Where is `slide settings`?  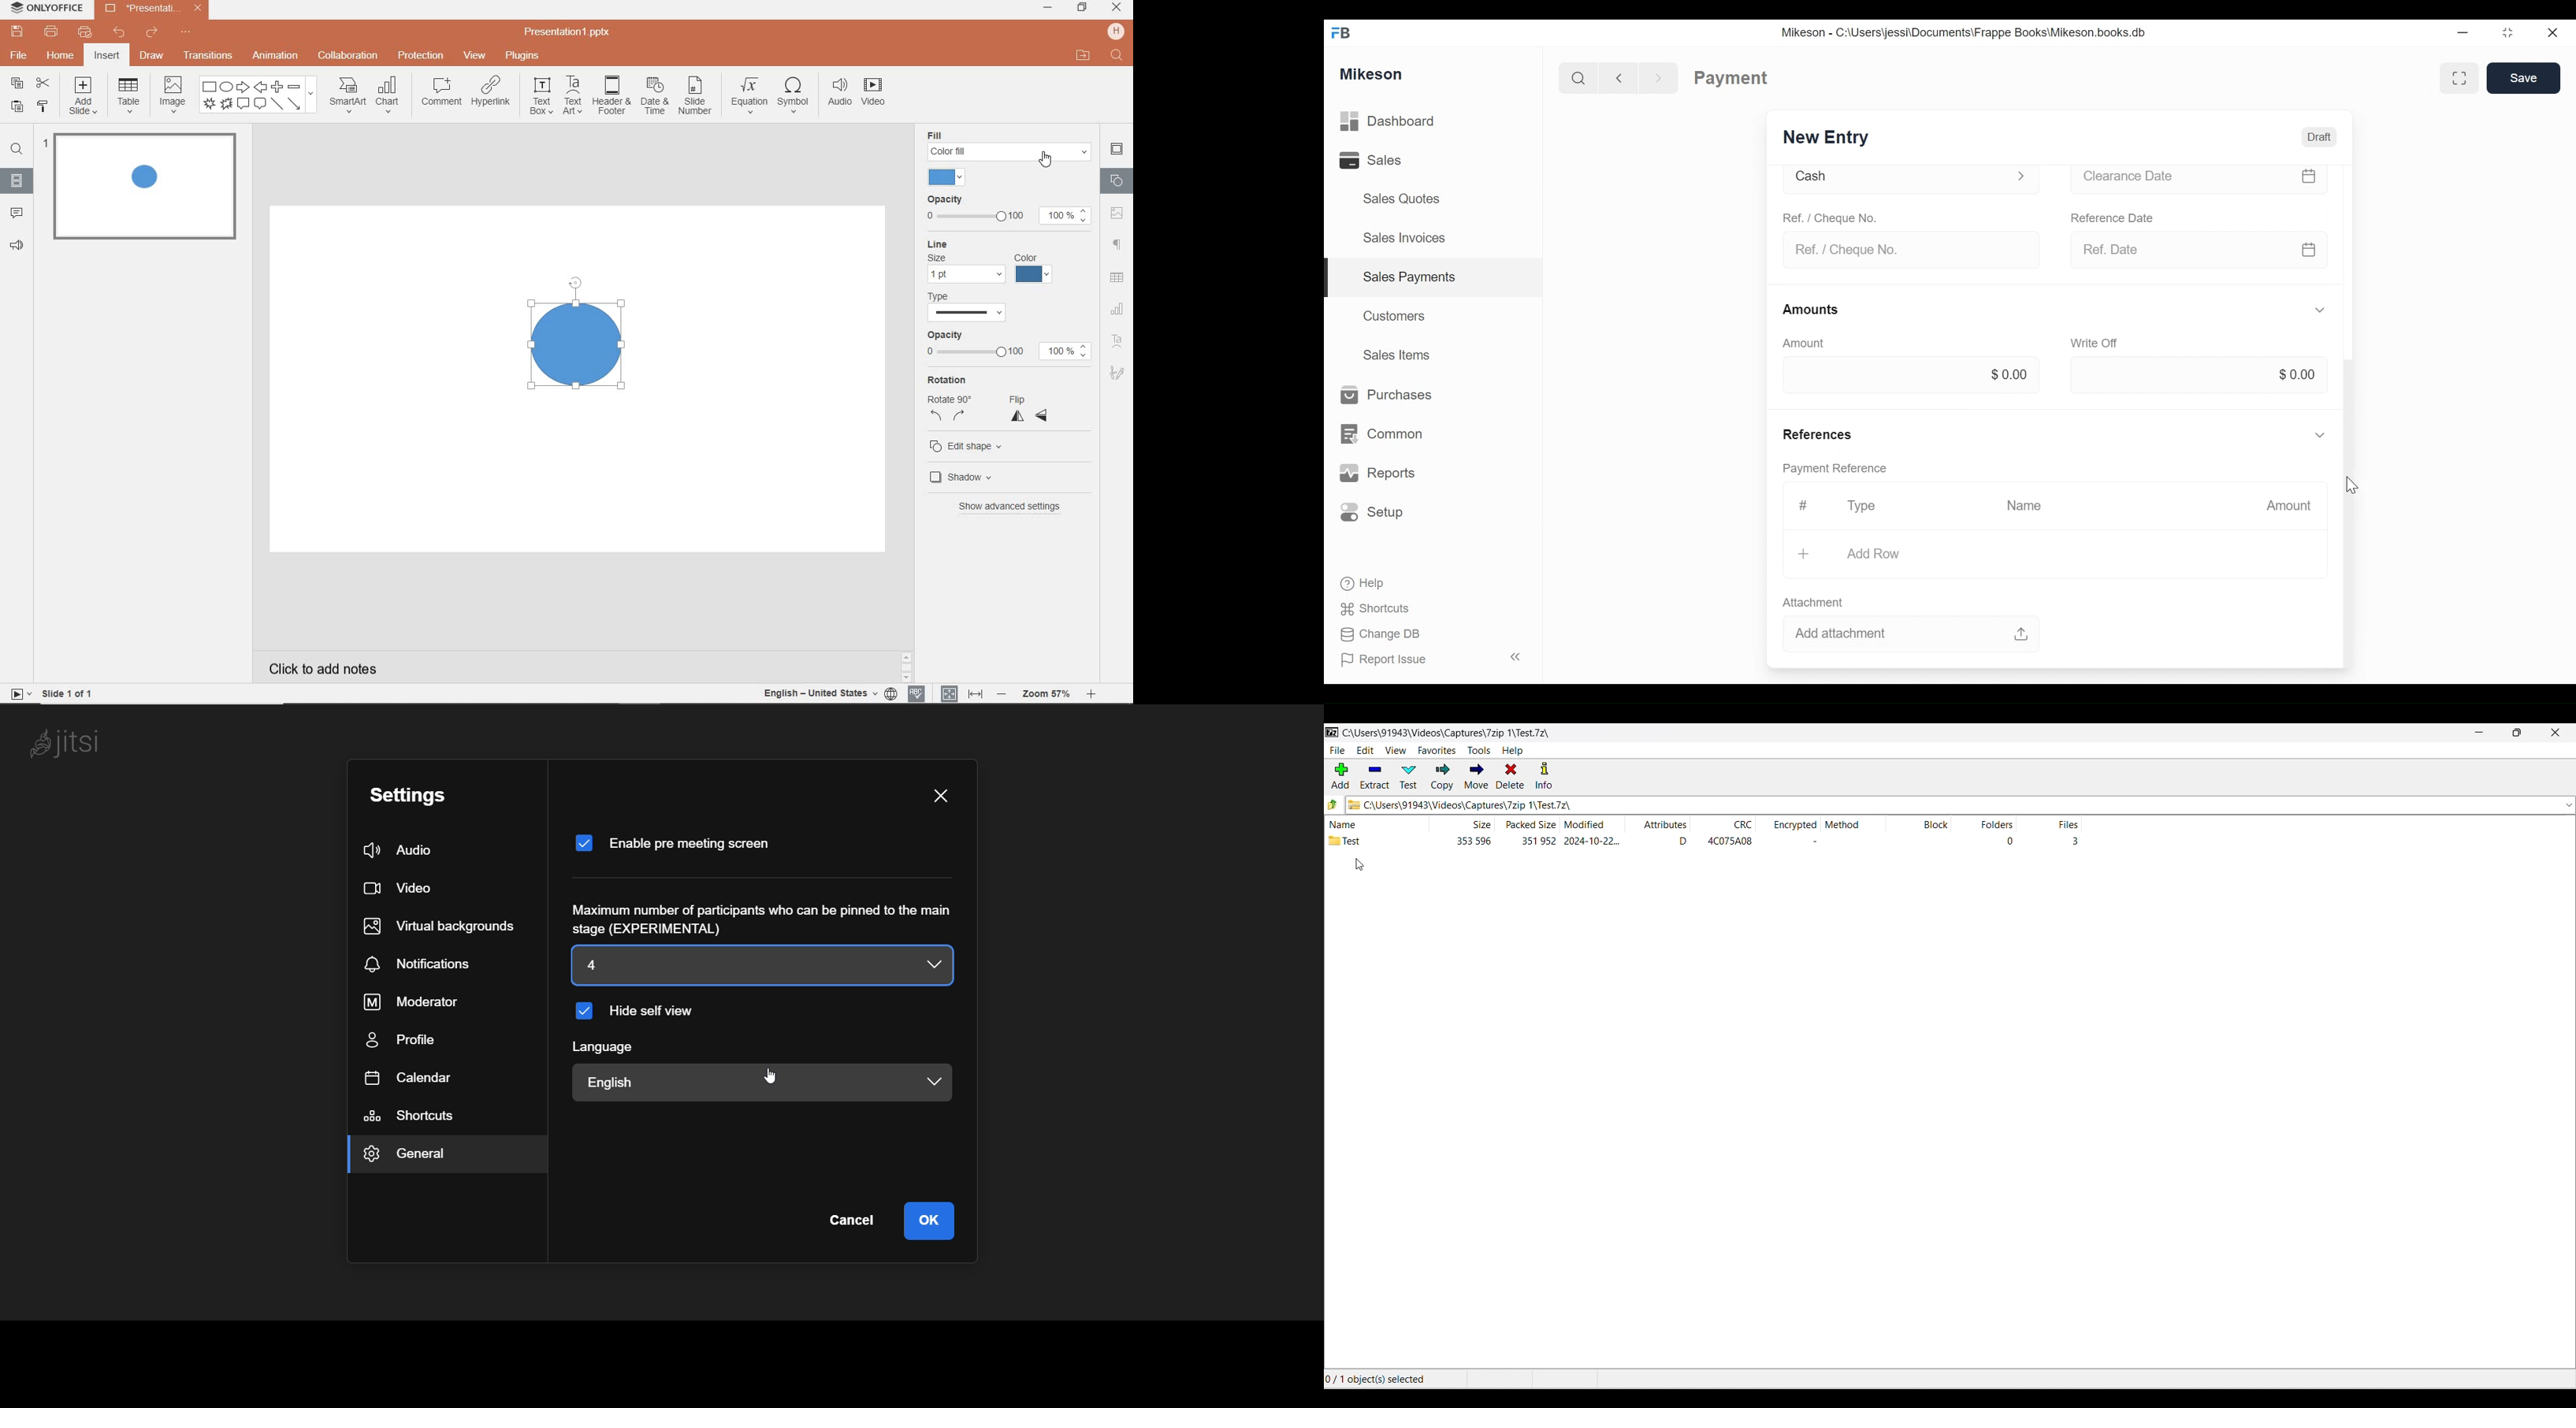
slide settings is located at coordinates (1117, 149).